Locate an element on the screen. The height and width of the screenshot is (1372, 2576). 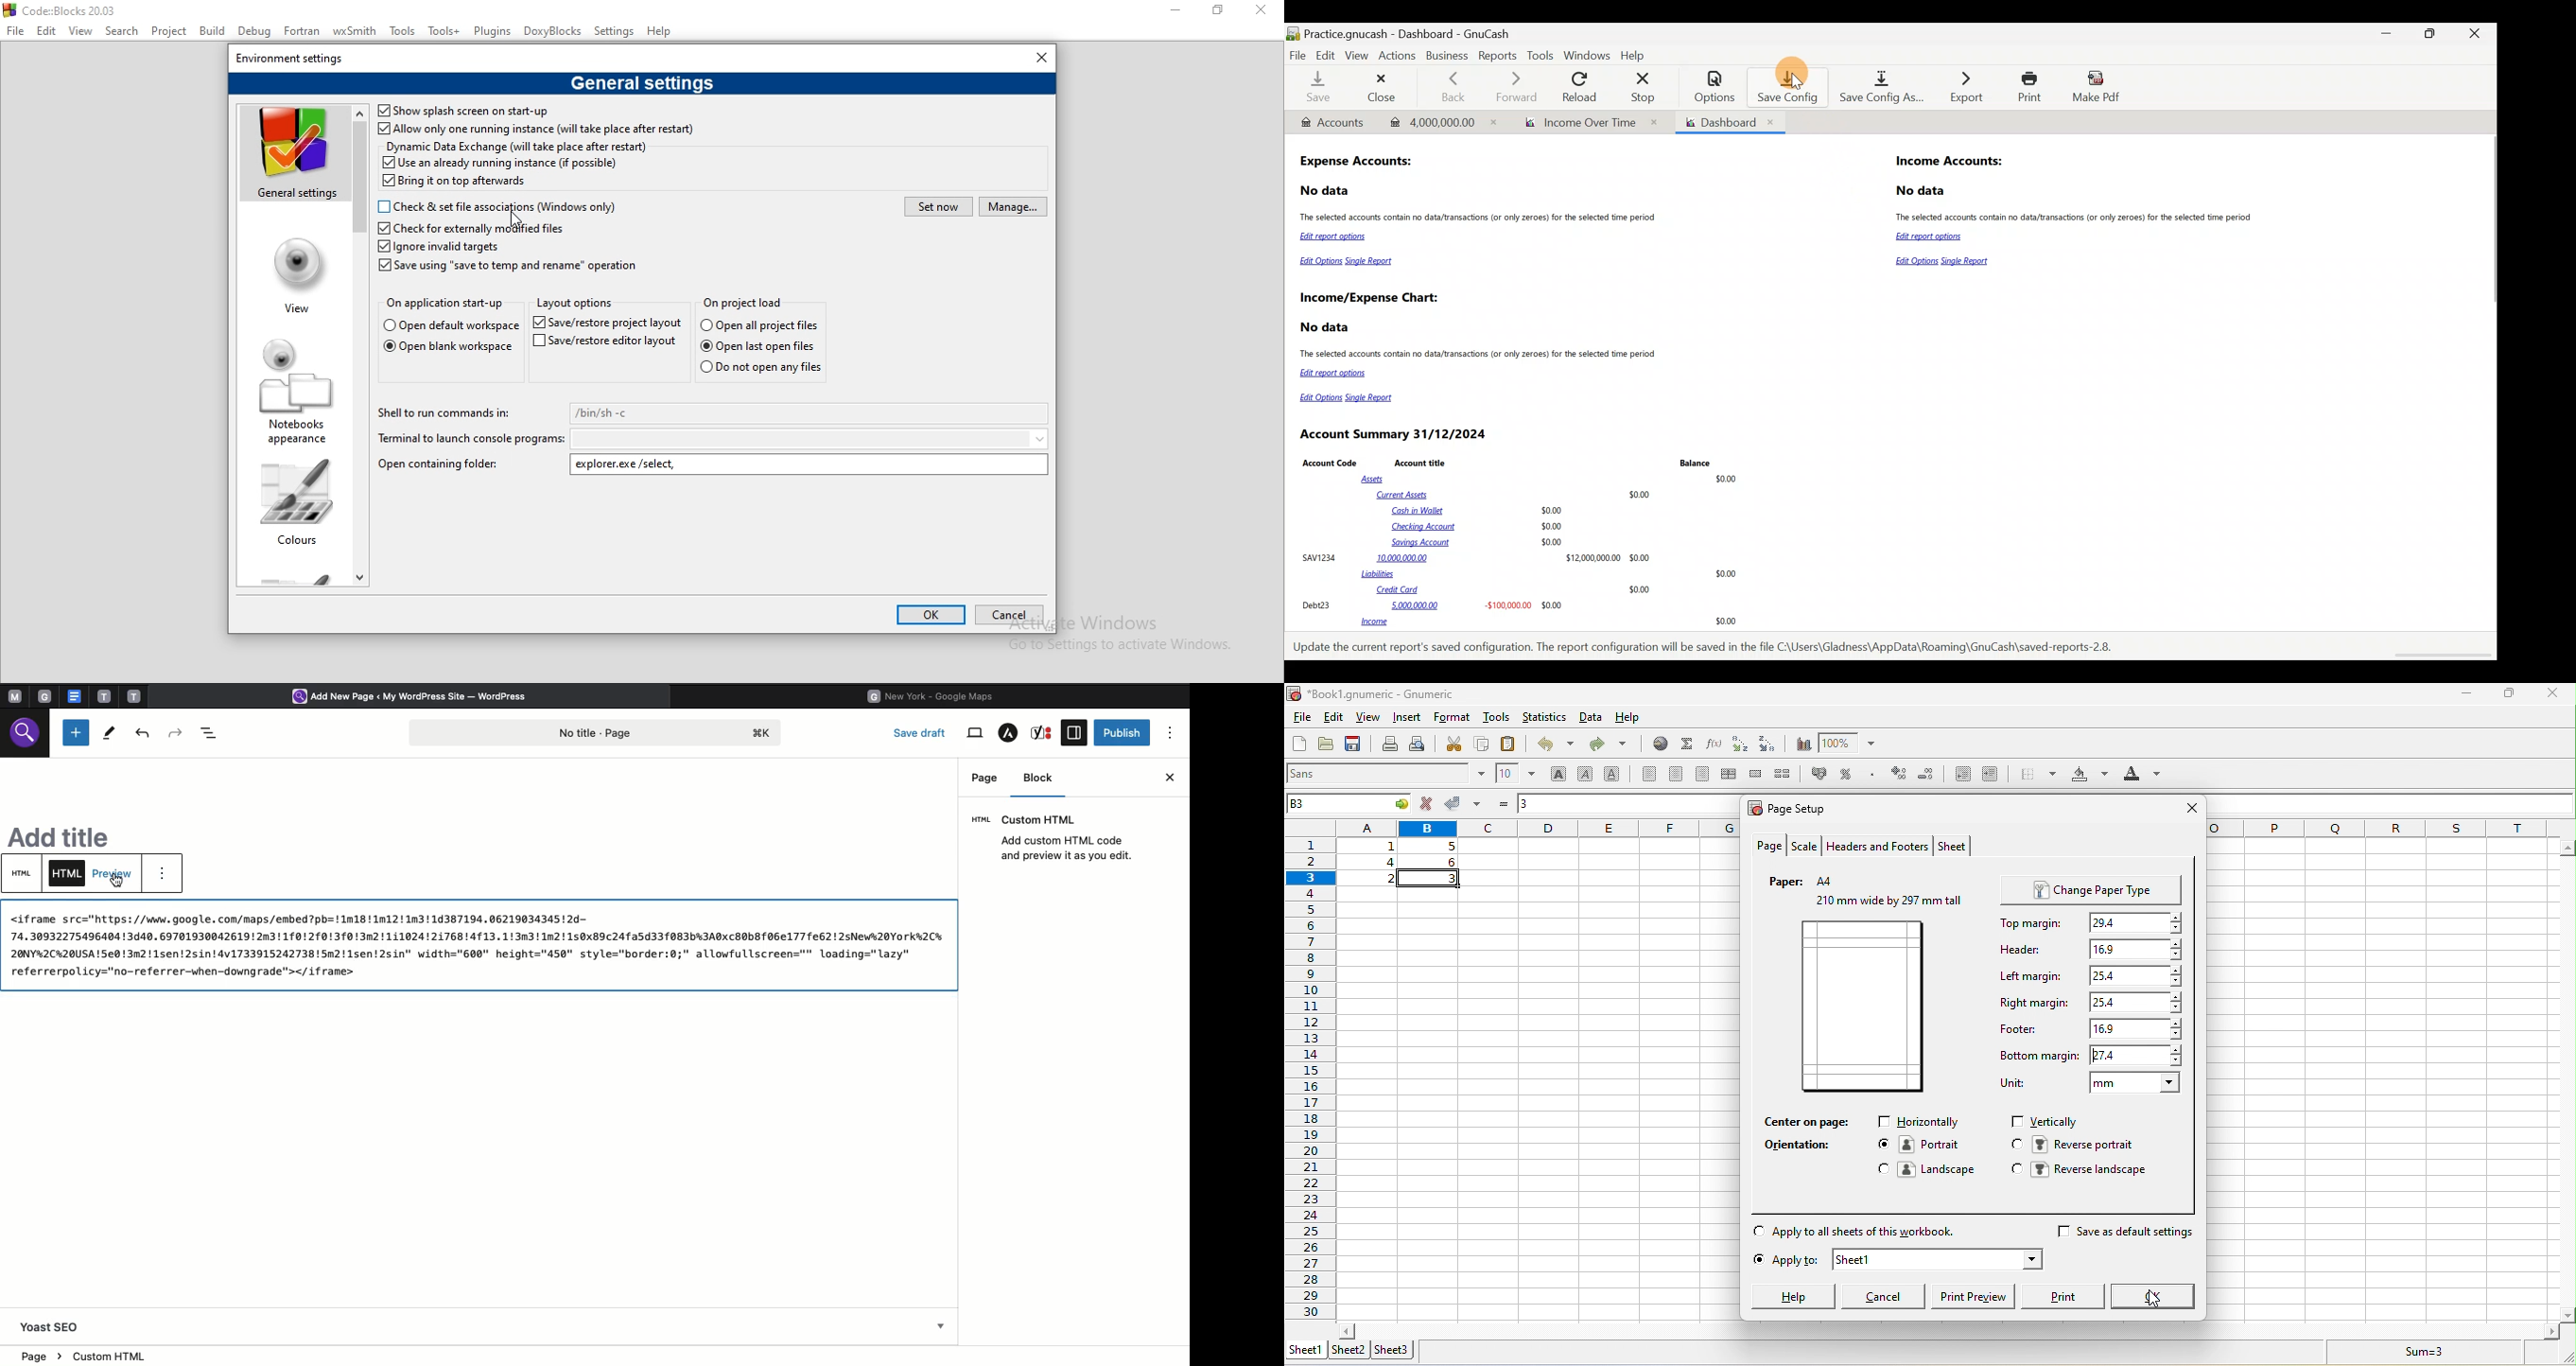
View is located at coordinates (975, 733).